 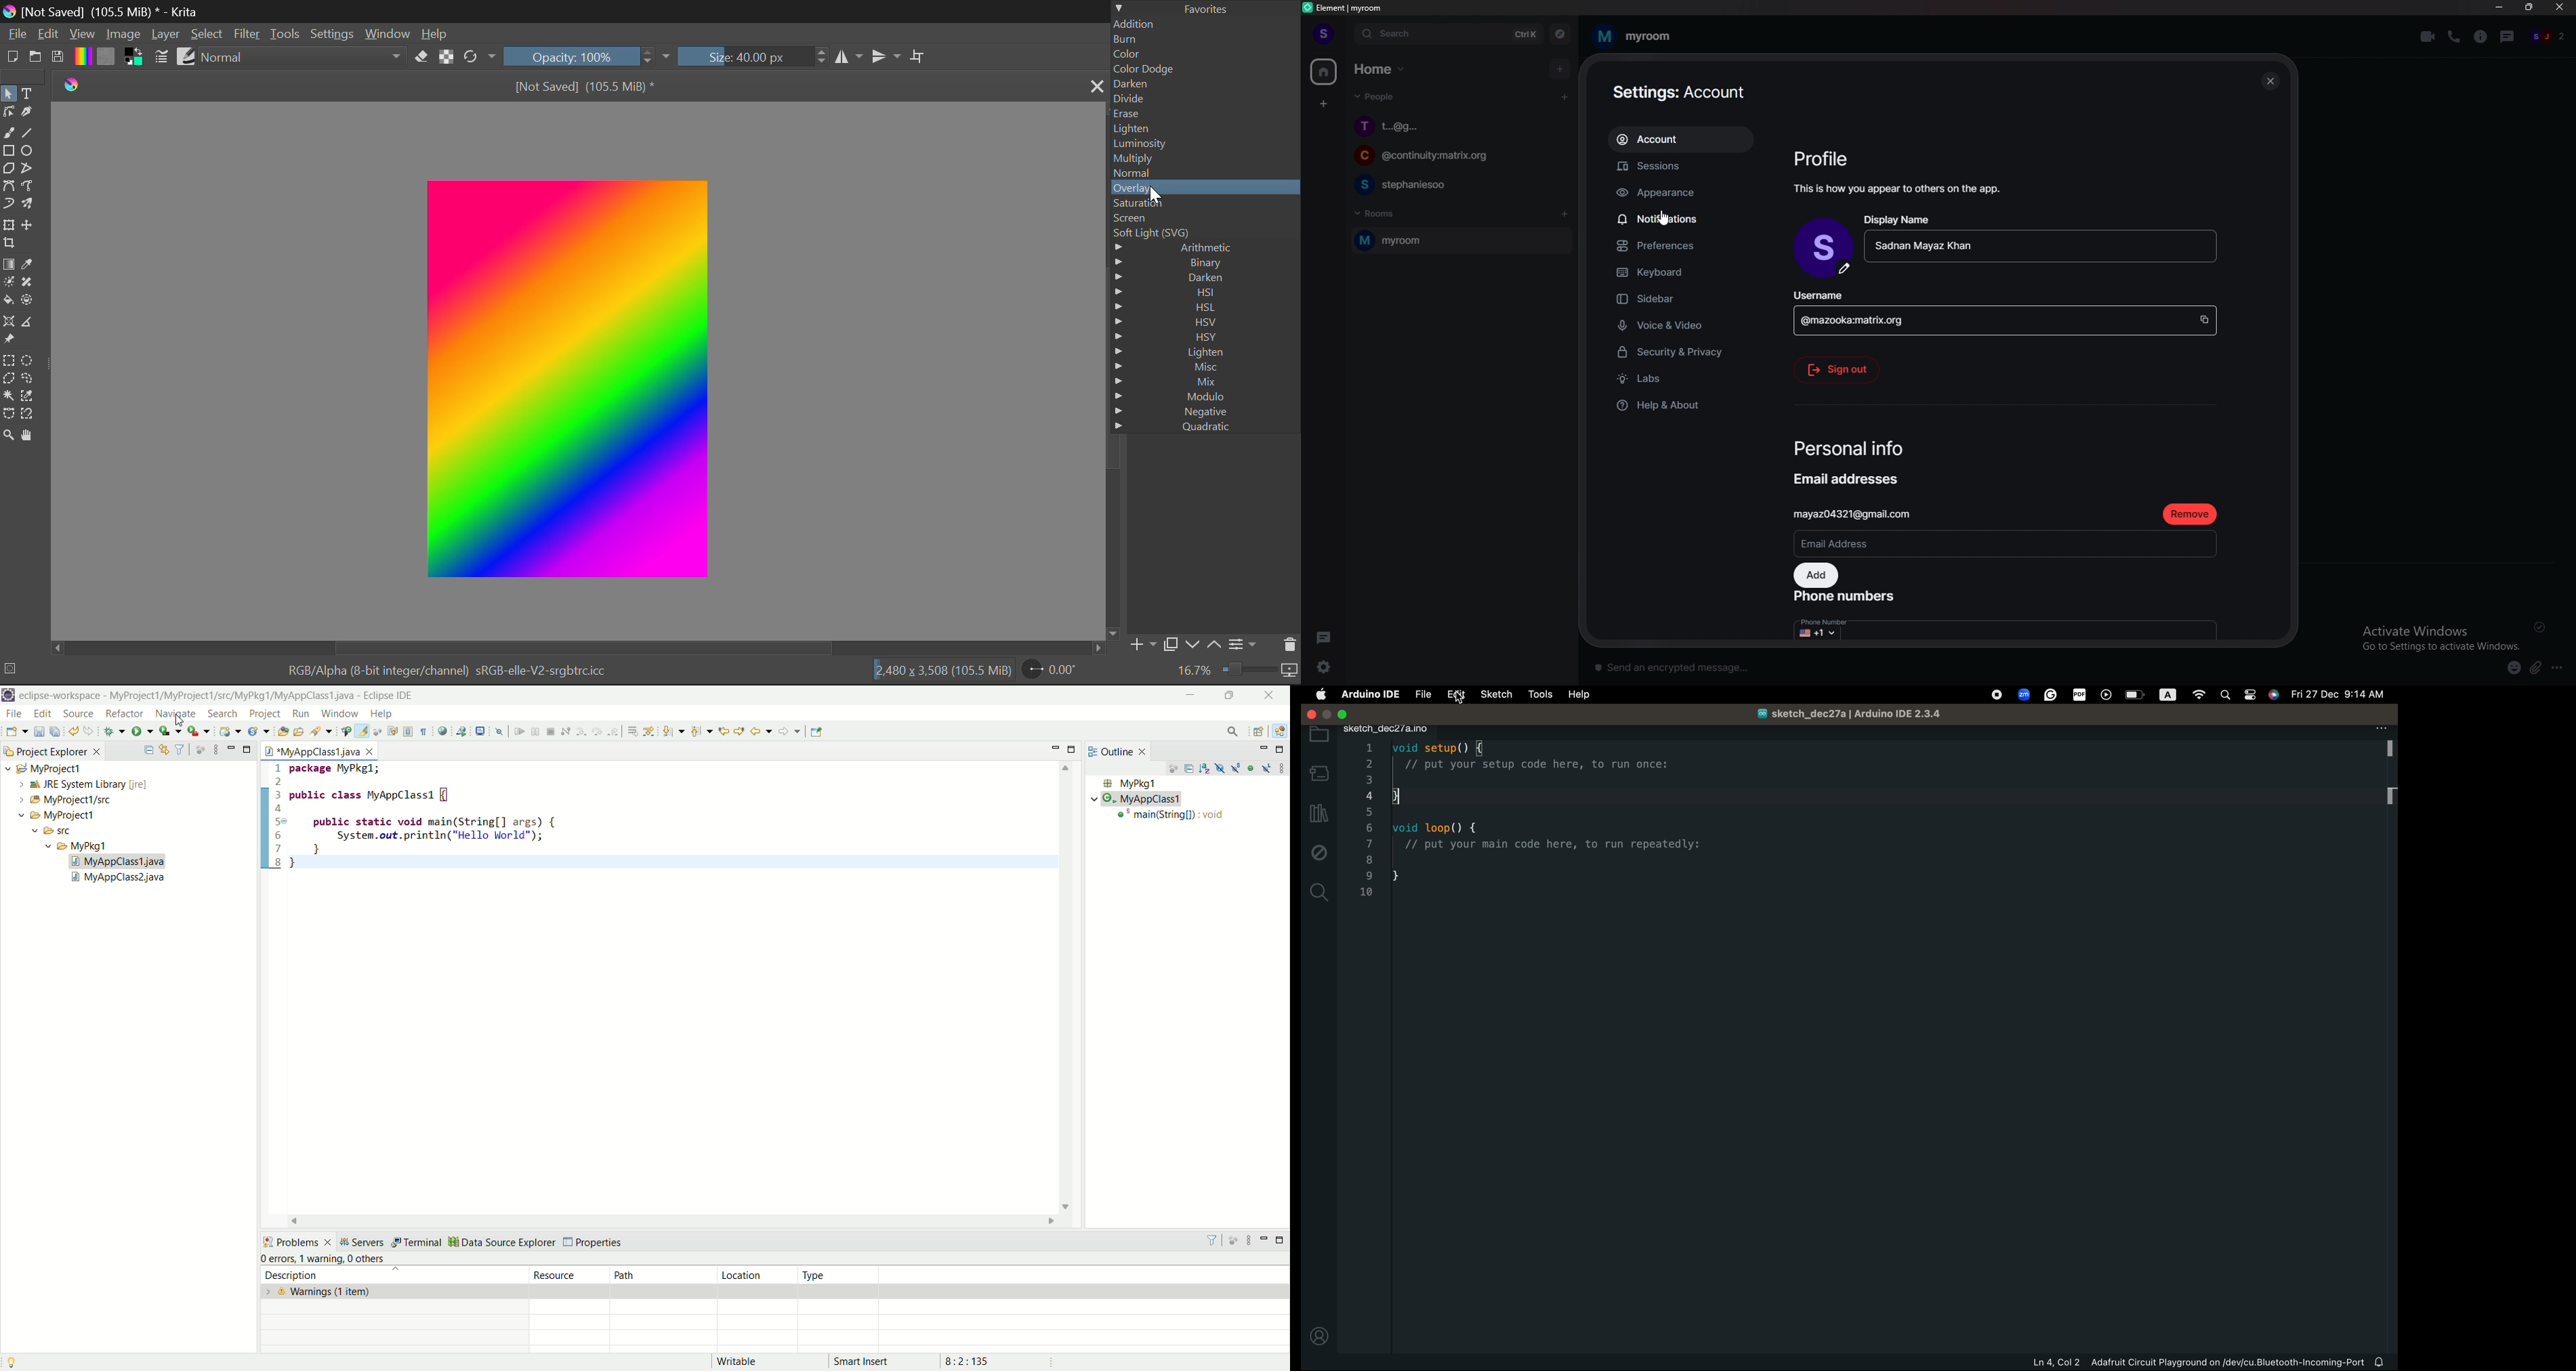 What do you see at coordinates (423, 59) in the screenshot?
I see `Erase` at bounding box center [423, 59].